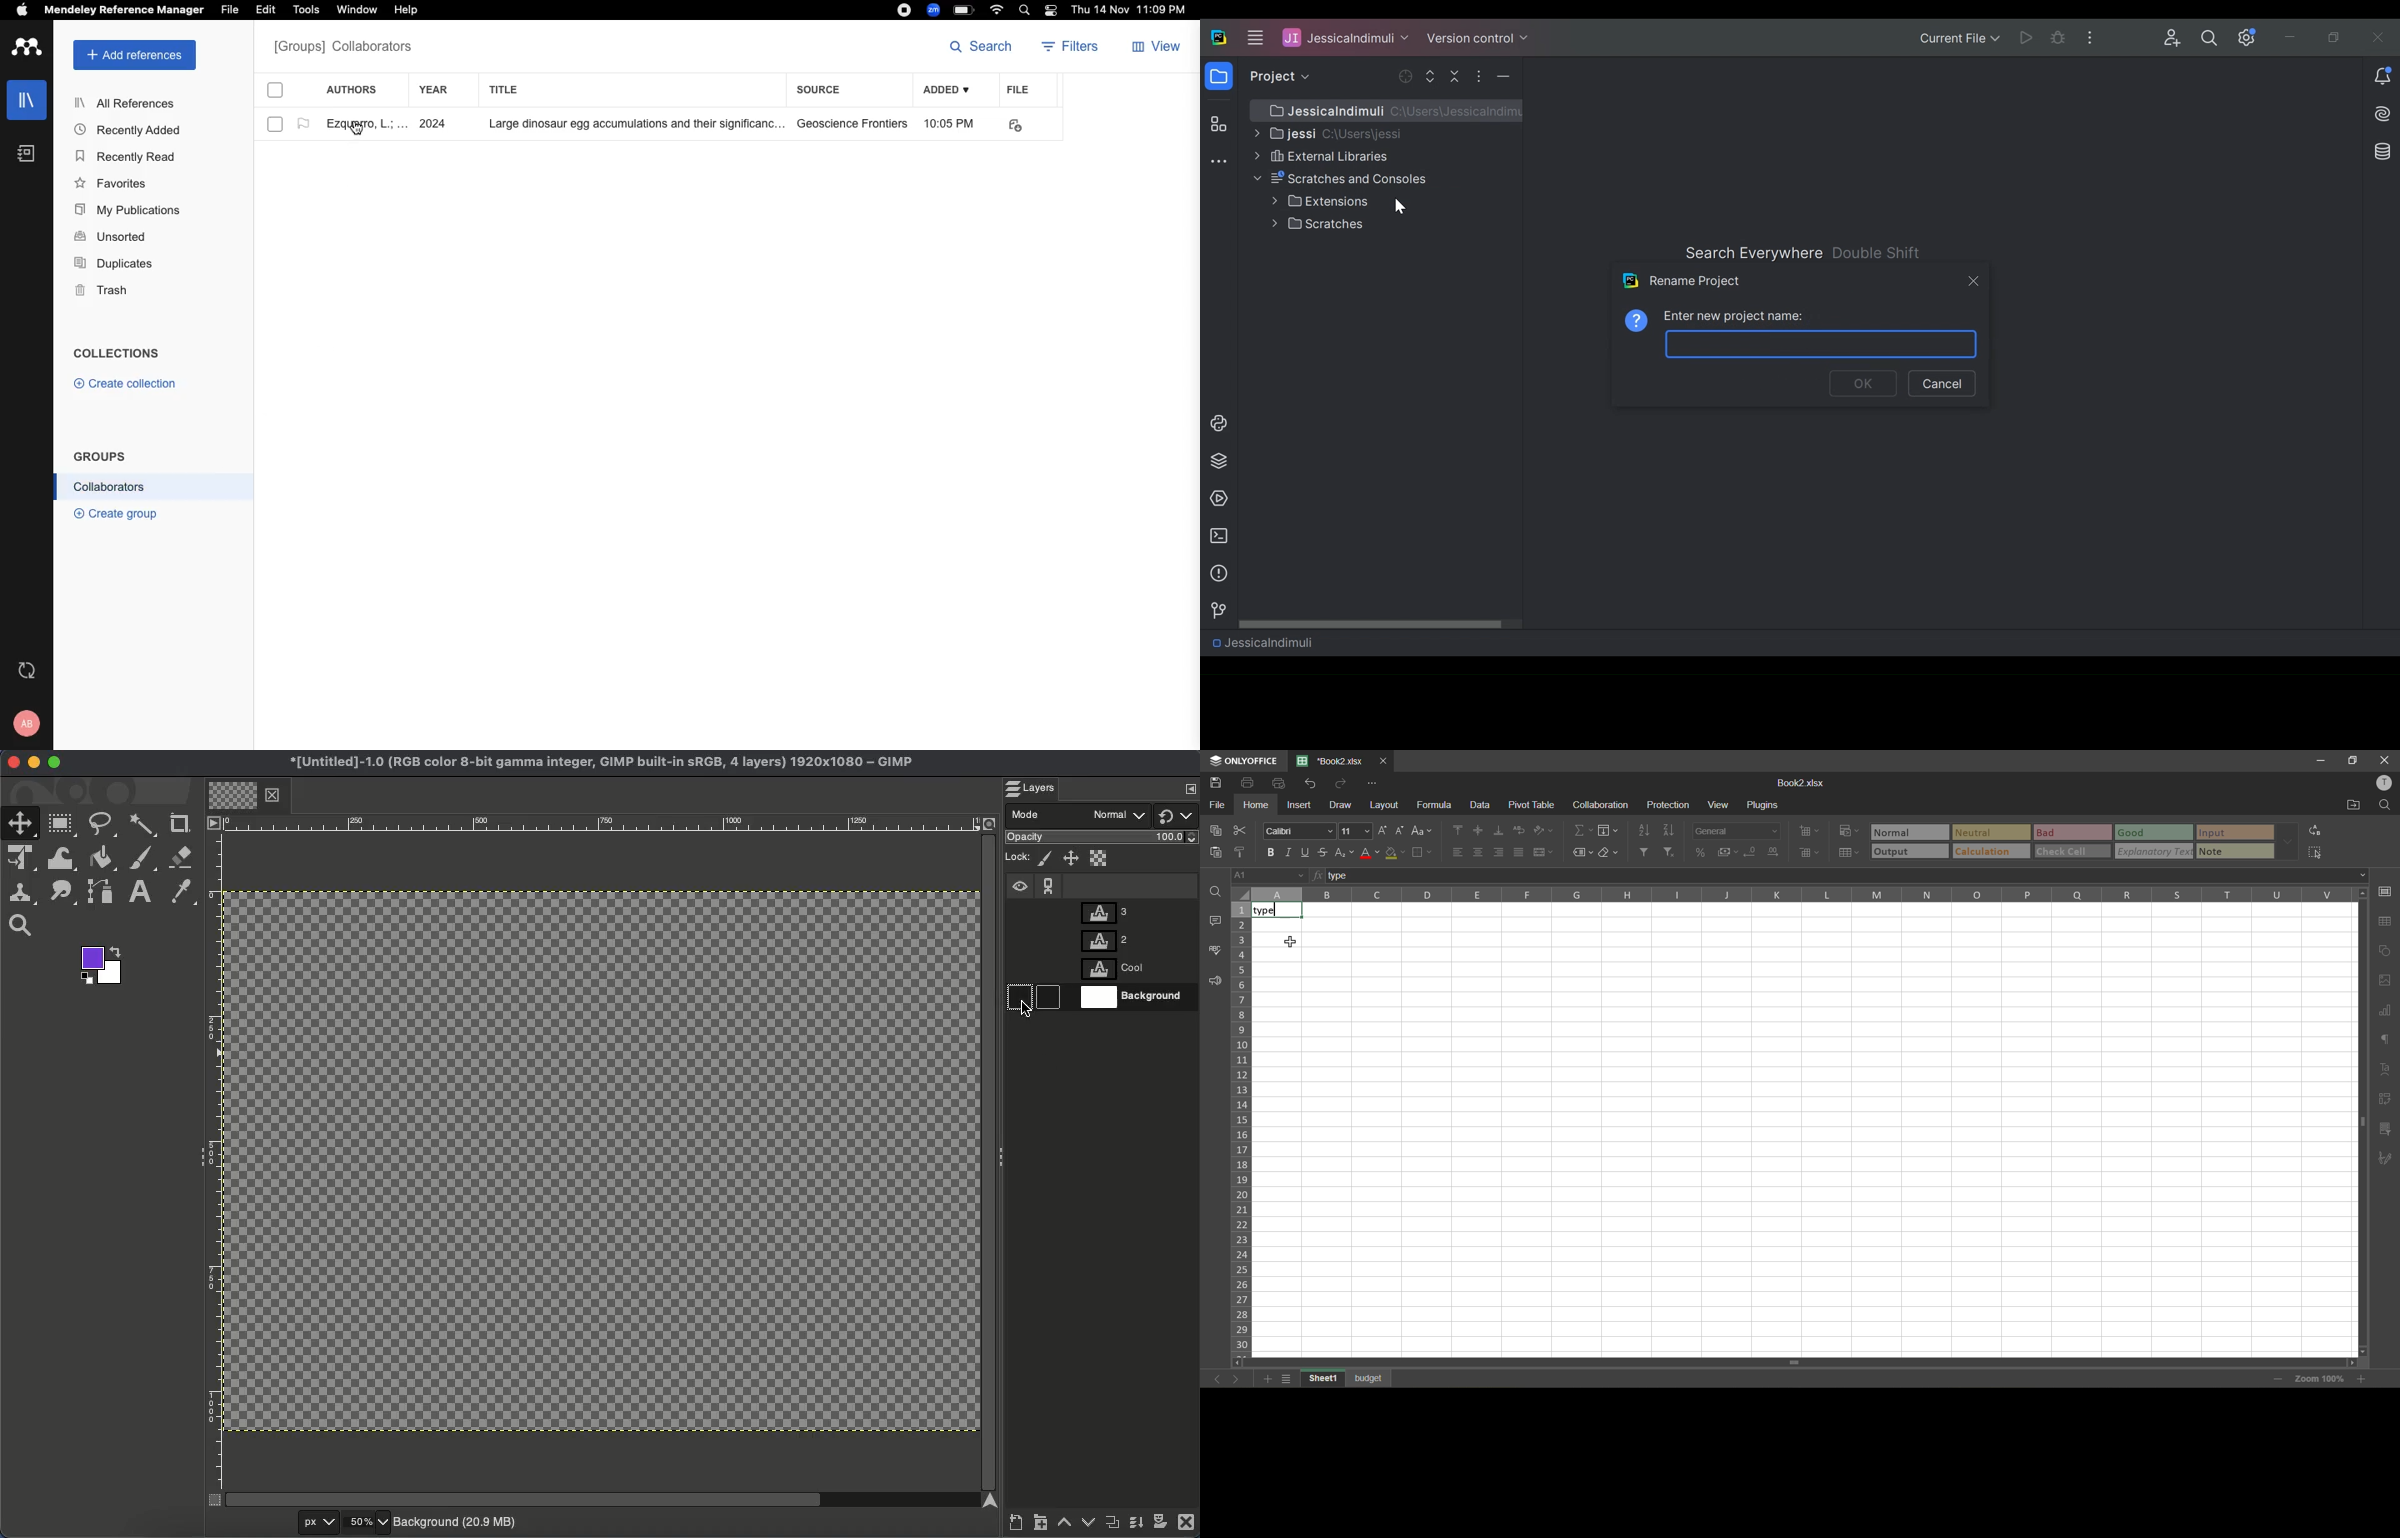 This screenshot has height=1540, width=2408. What do you see at coordinates (1218, 423) in the screenshot?
I see `python` at bounding box center [1218, 423].